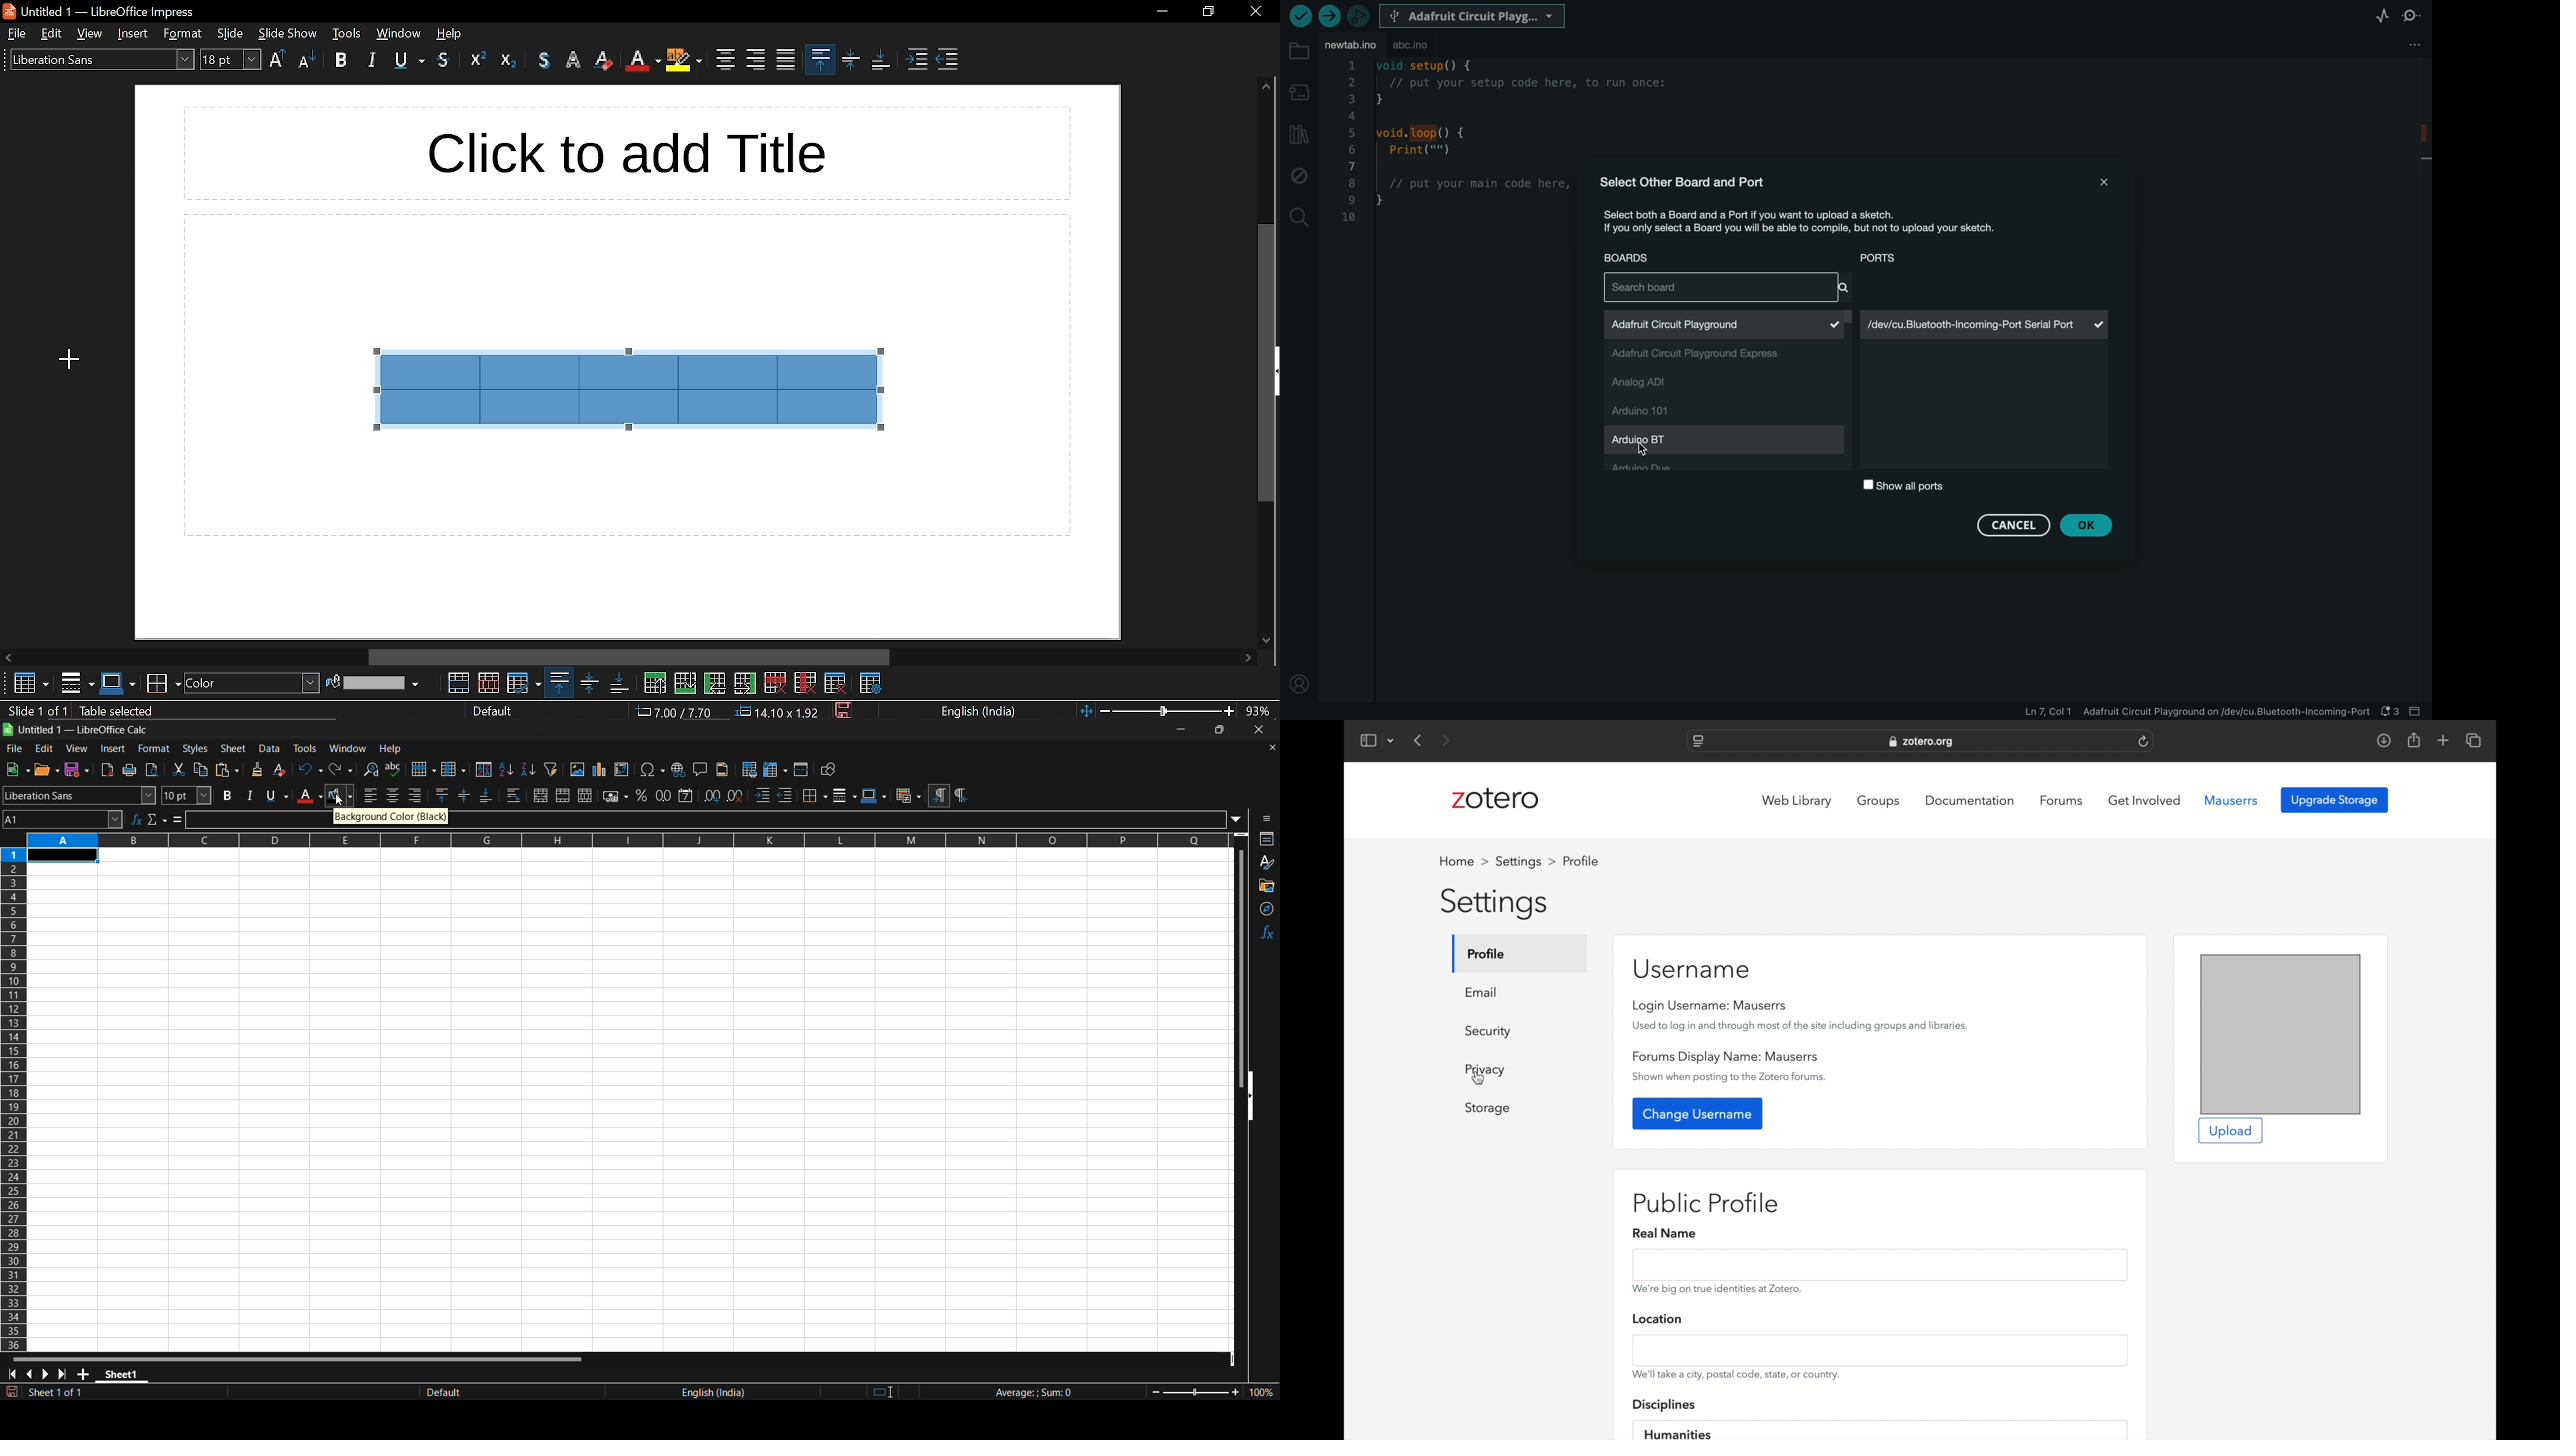 The height and width of the screenshot is (1456, 2576). Describe the element at coordinates (551, 769) in the screenshot. I see `auto filter` at that location.